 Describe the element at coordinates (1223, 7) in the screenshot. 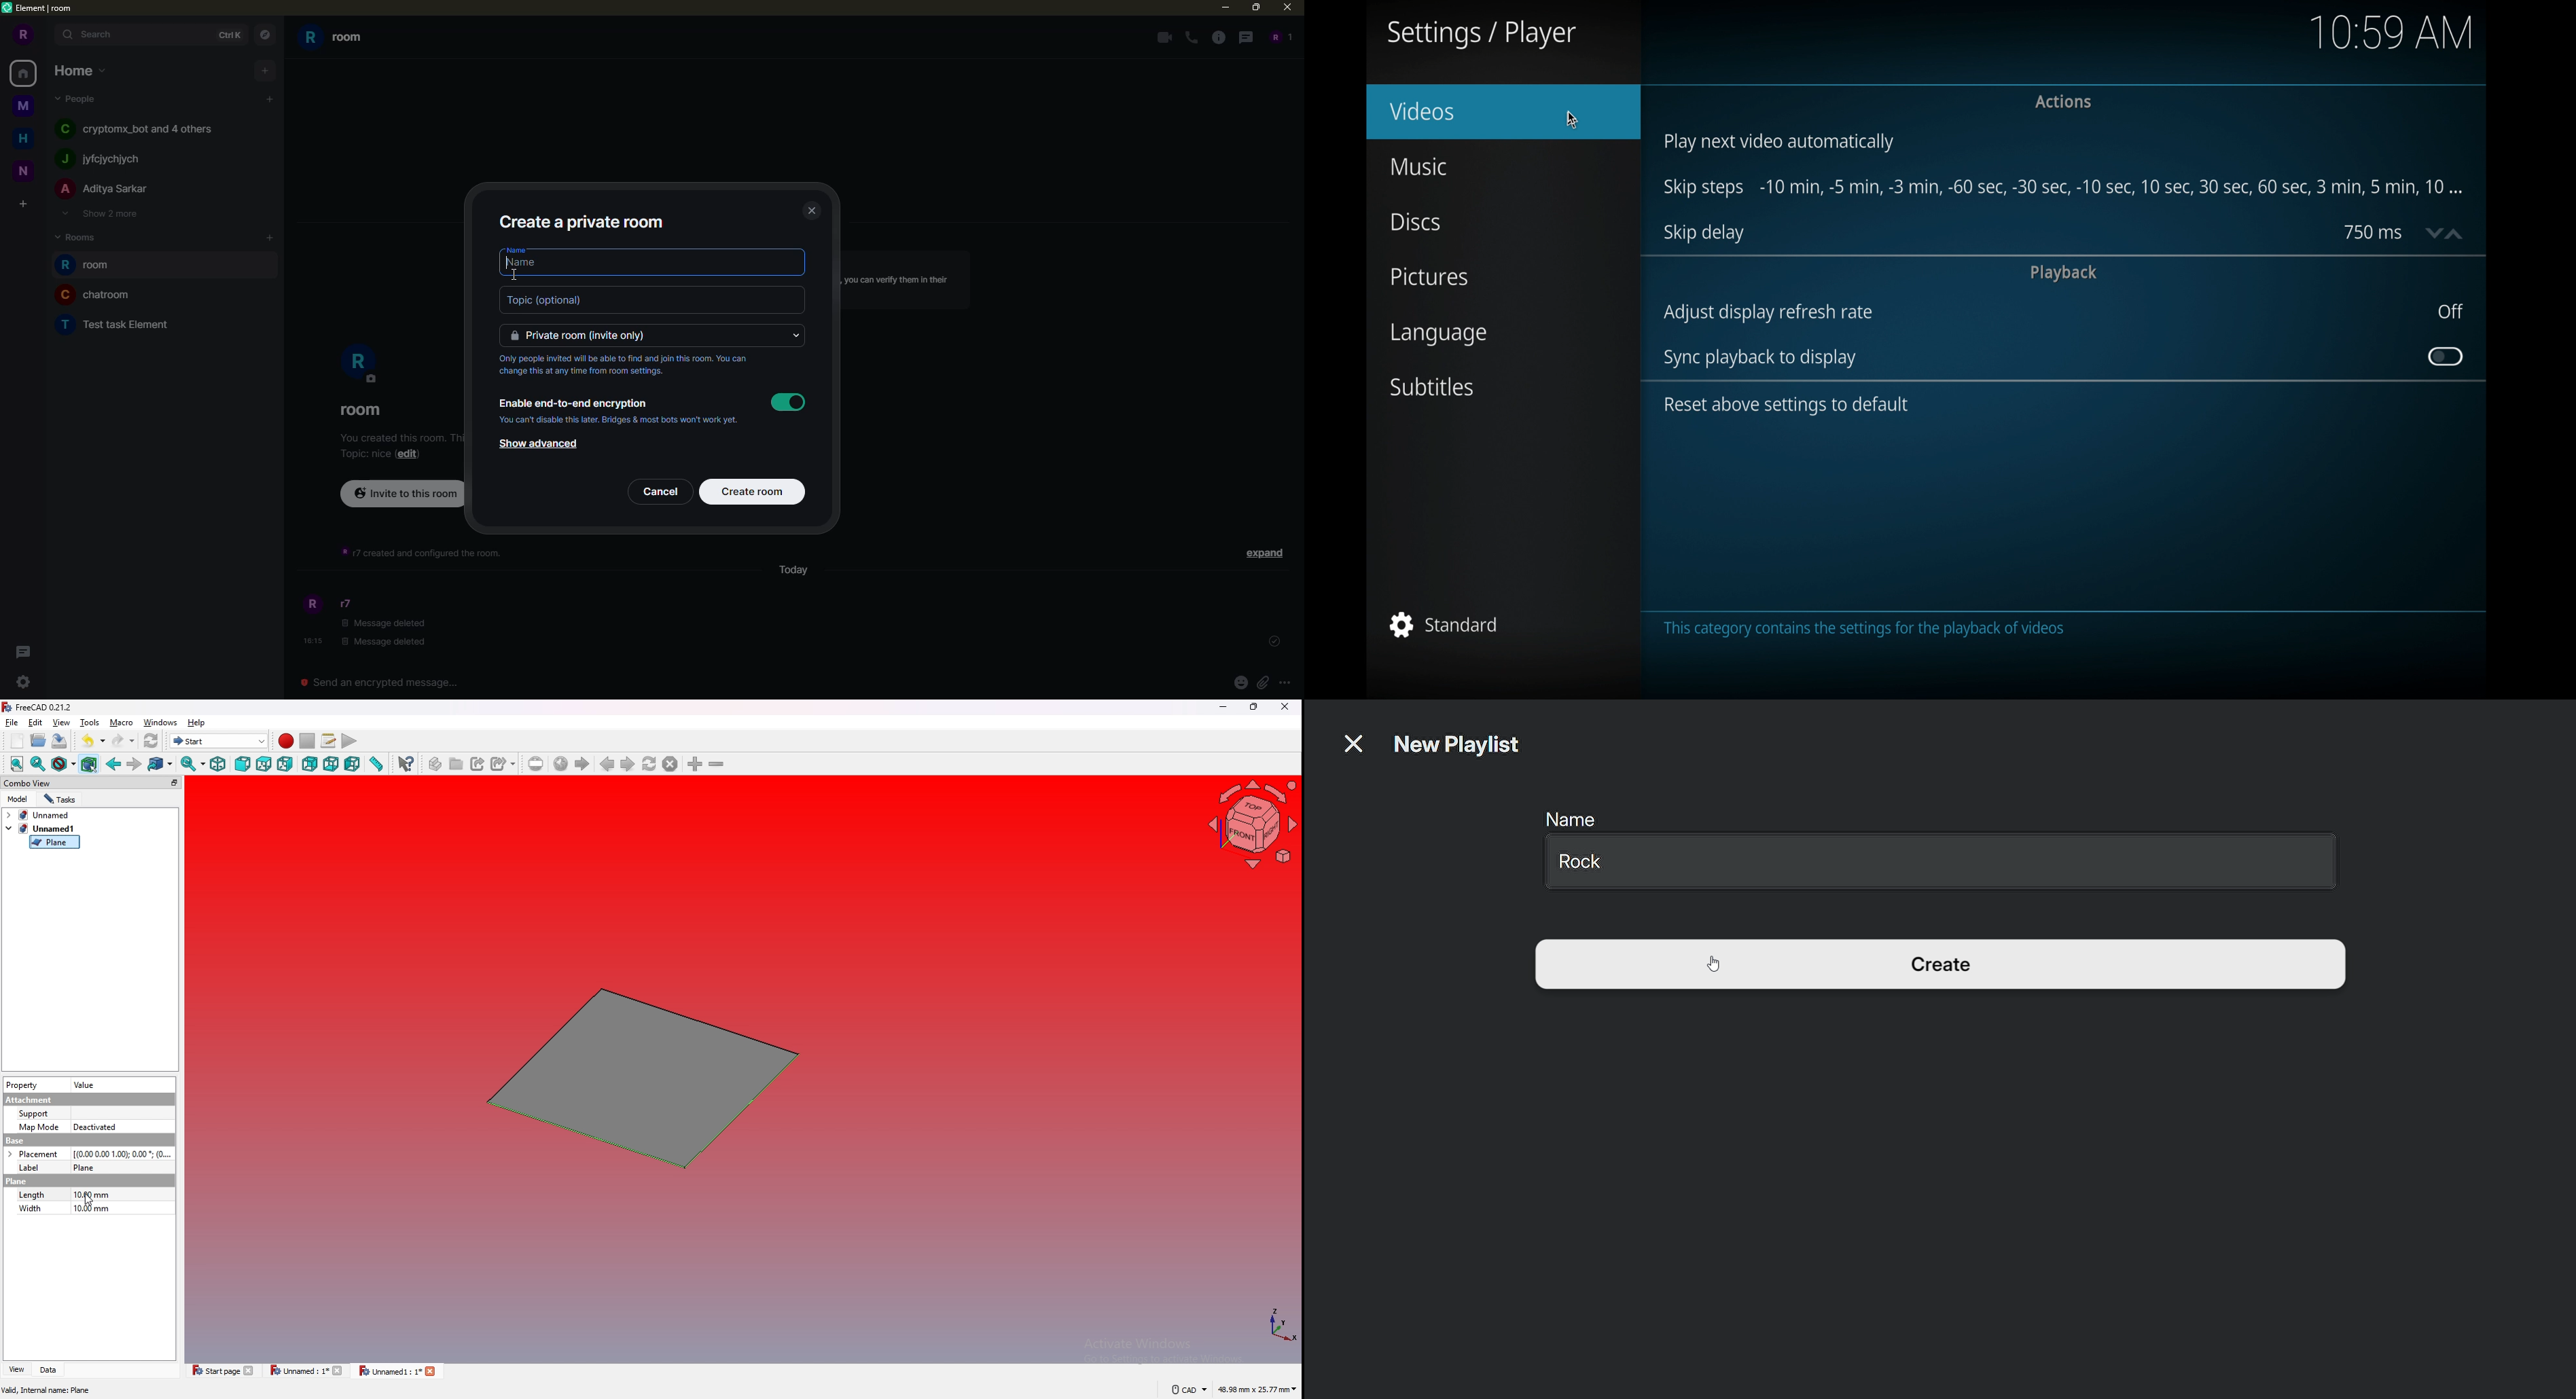

I see `minimize` at that location.